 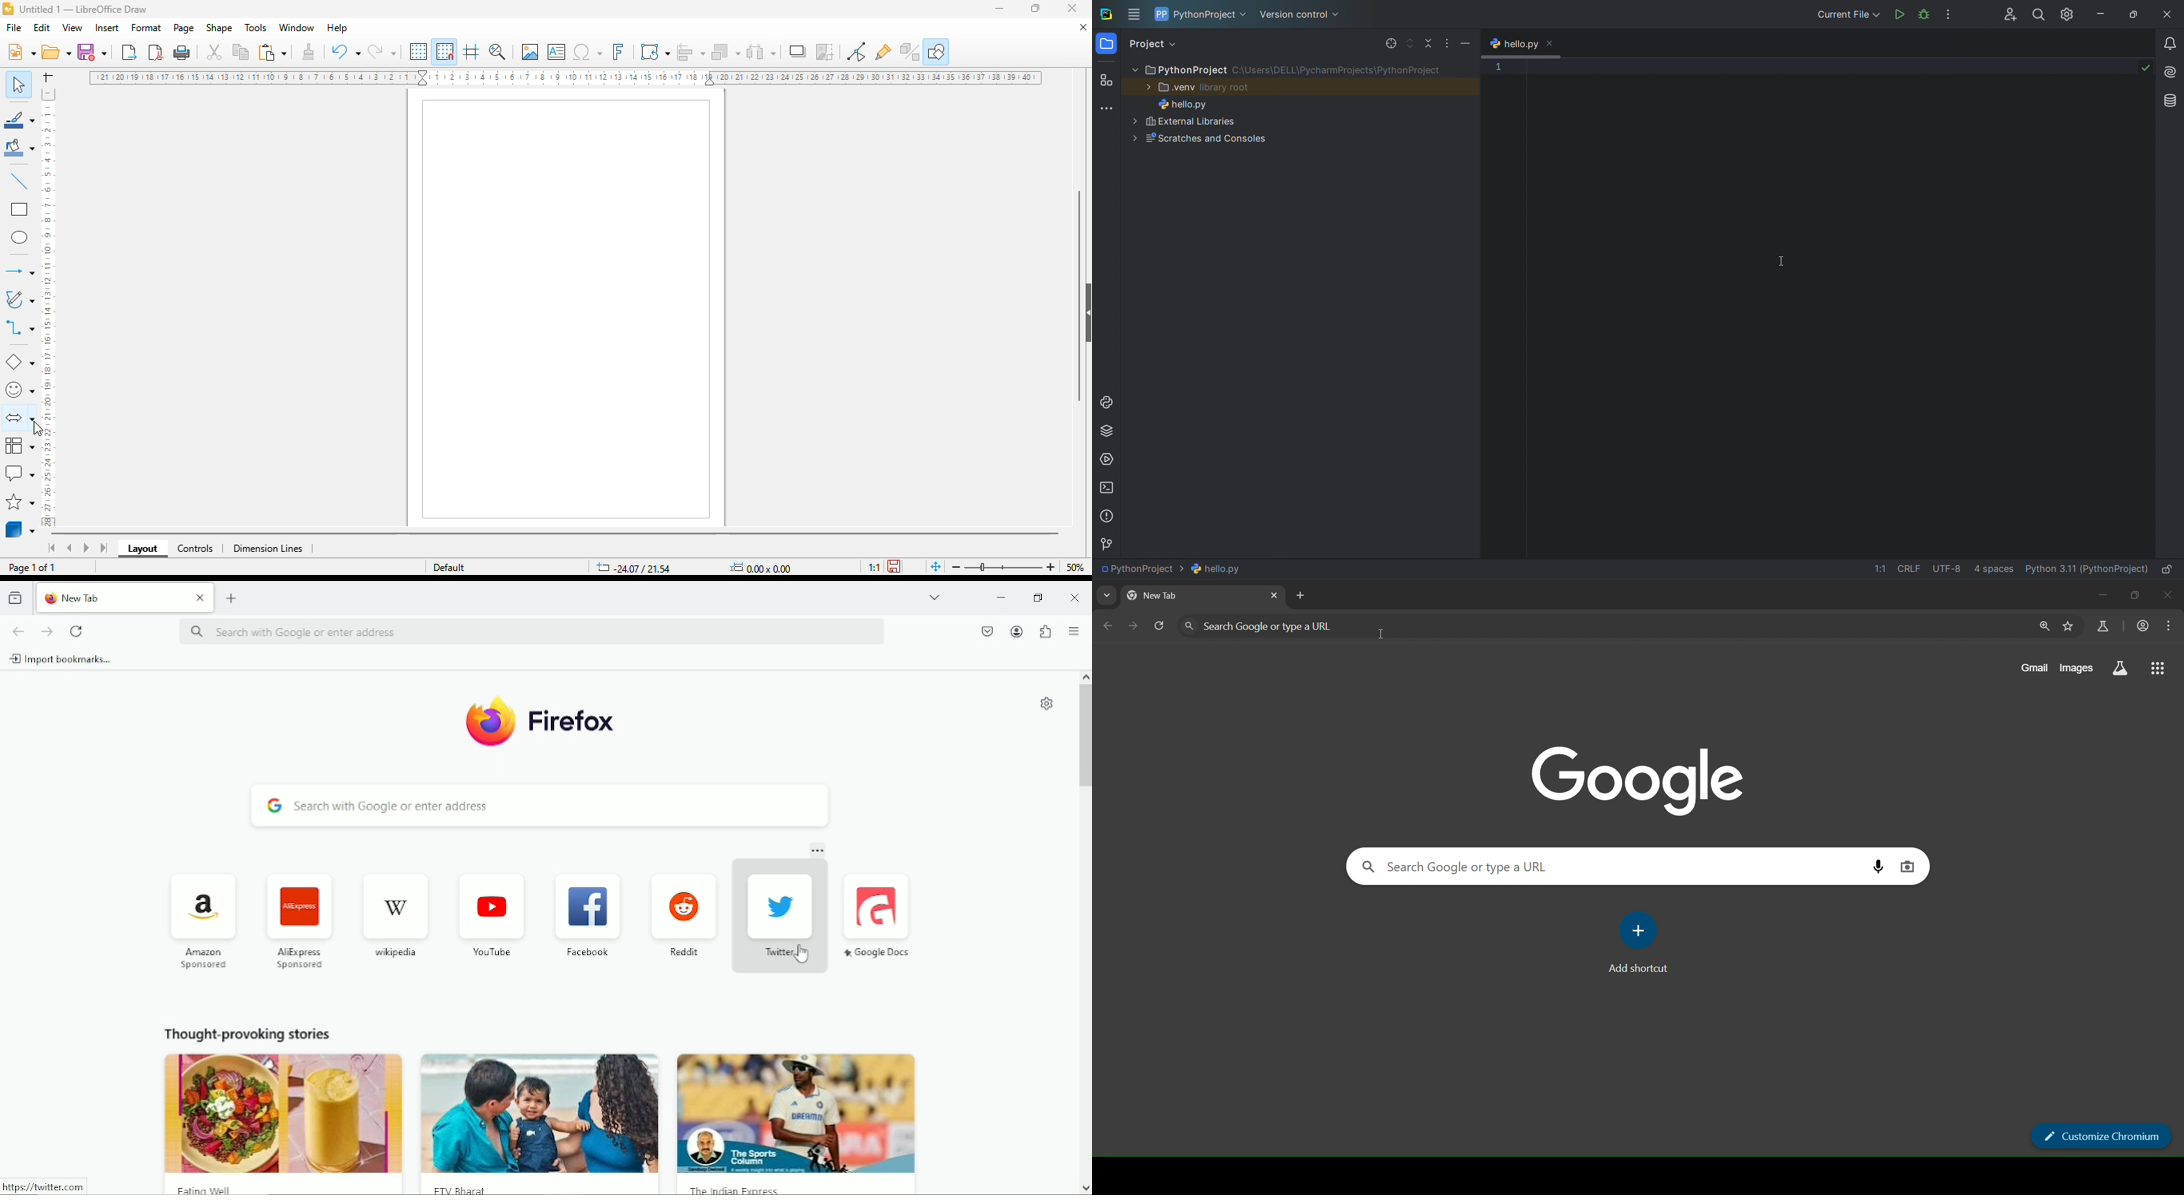 I want to click on rectangle, so click(x=20, y=209).